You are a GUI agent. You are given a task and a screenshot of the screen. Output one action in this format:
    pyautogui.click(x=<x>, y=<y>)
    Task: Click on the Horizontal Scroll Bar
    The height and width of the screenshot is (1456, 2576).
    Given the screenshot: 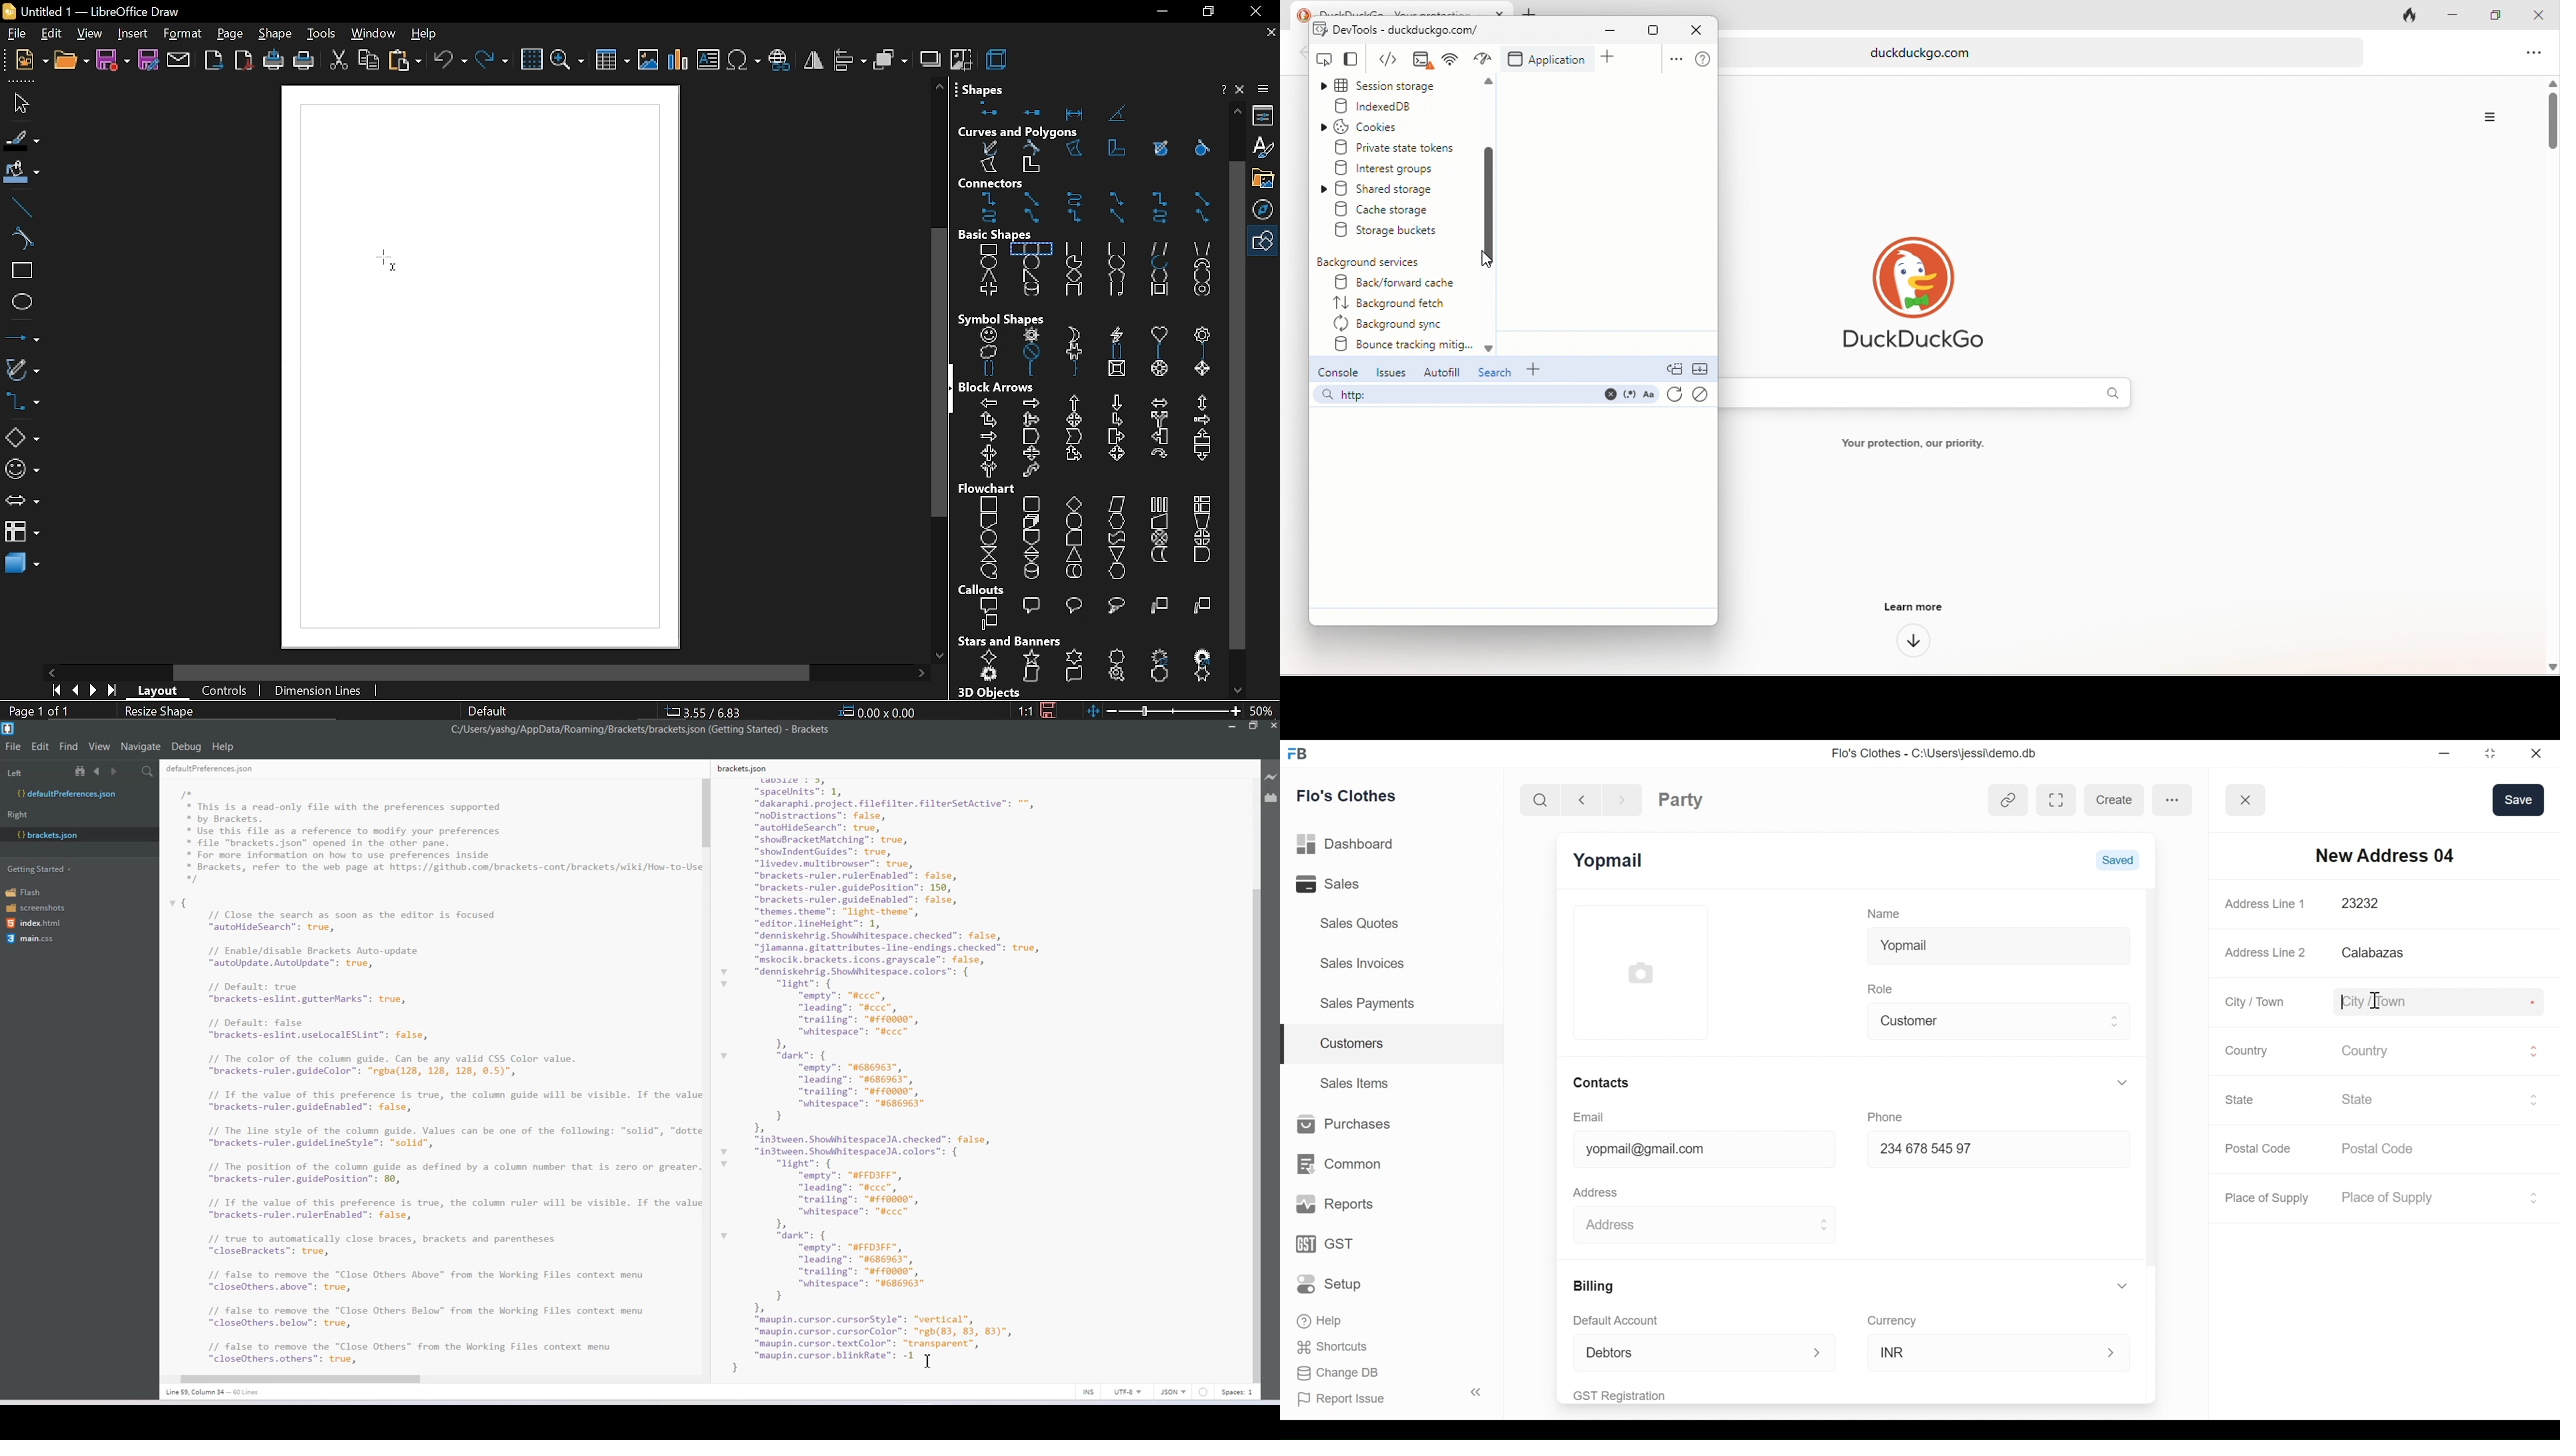 What is the action you would take?
    pyautogui.click(x=425, y=1377)
    